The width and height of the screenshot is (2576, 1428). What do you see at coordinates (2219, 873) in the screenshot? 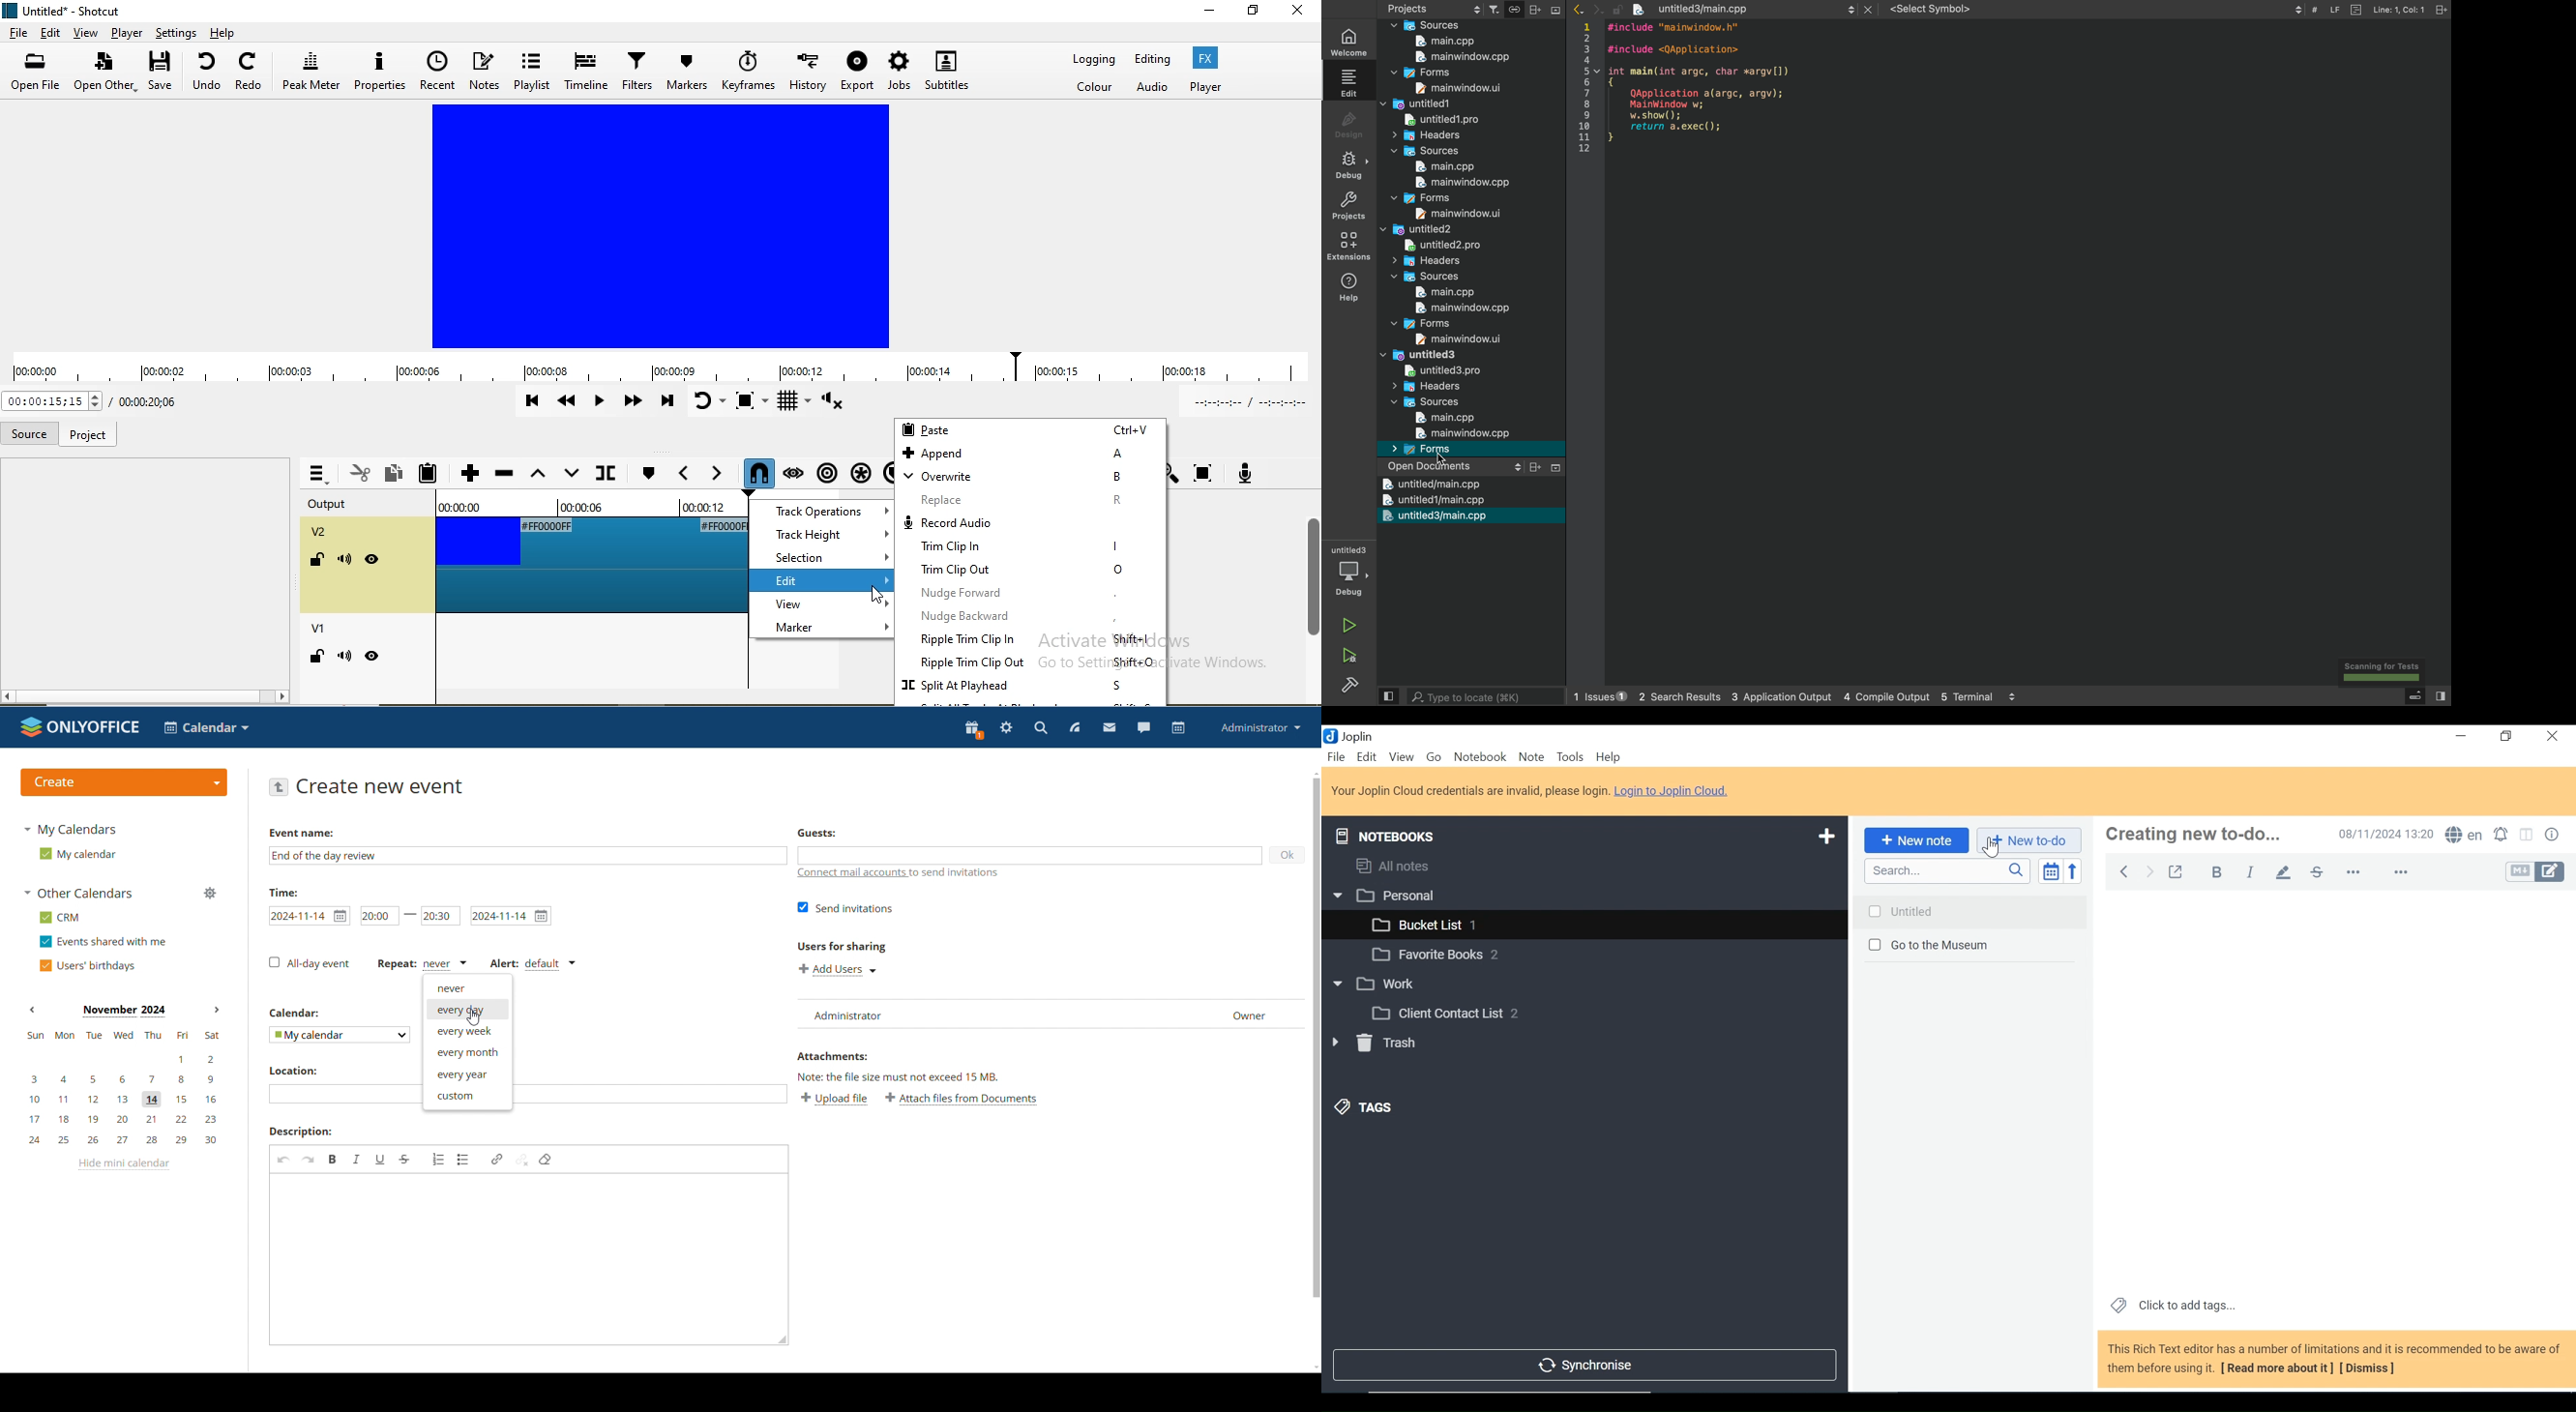
I see `Bold` at bounding box center [2219, 873].